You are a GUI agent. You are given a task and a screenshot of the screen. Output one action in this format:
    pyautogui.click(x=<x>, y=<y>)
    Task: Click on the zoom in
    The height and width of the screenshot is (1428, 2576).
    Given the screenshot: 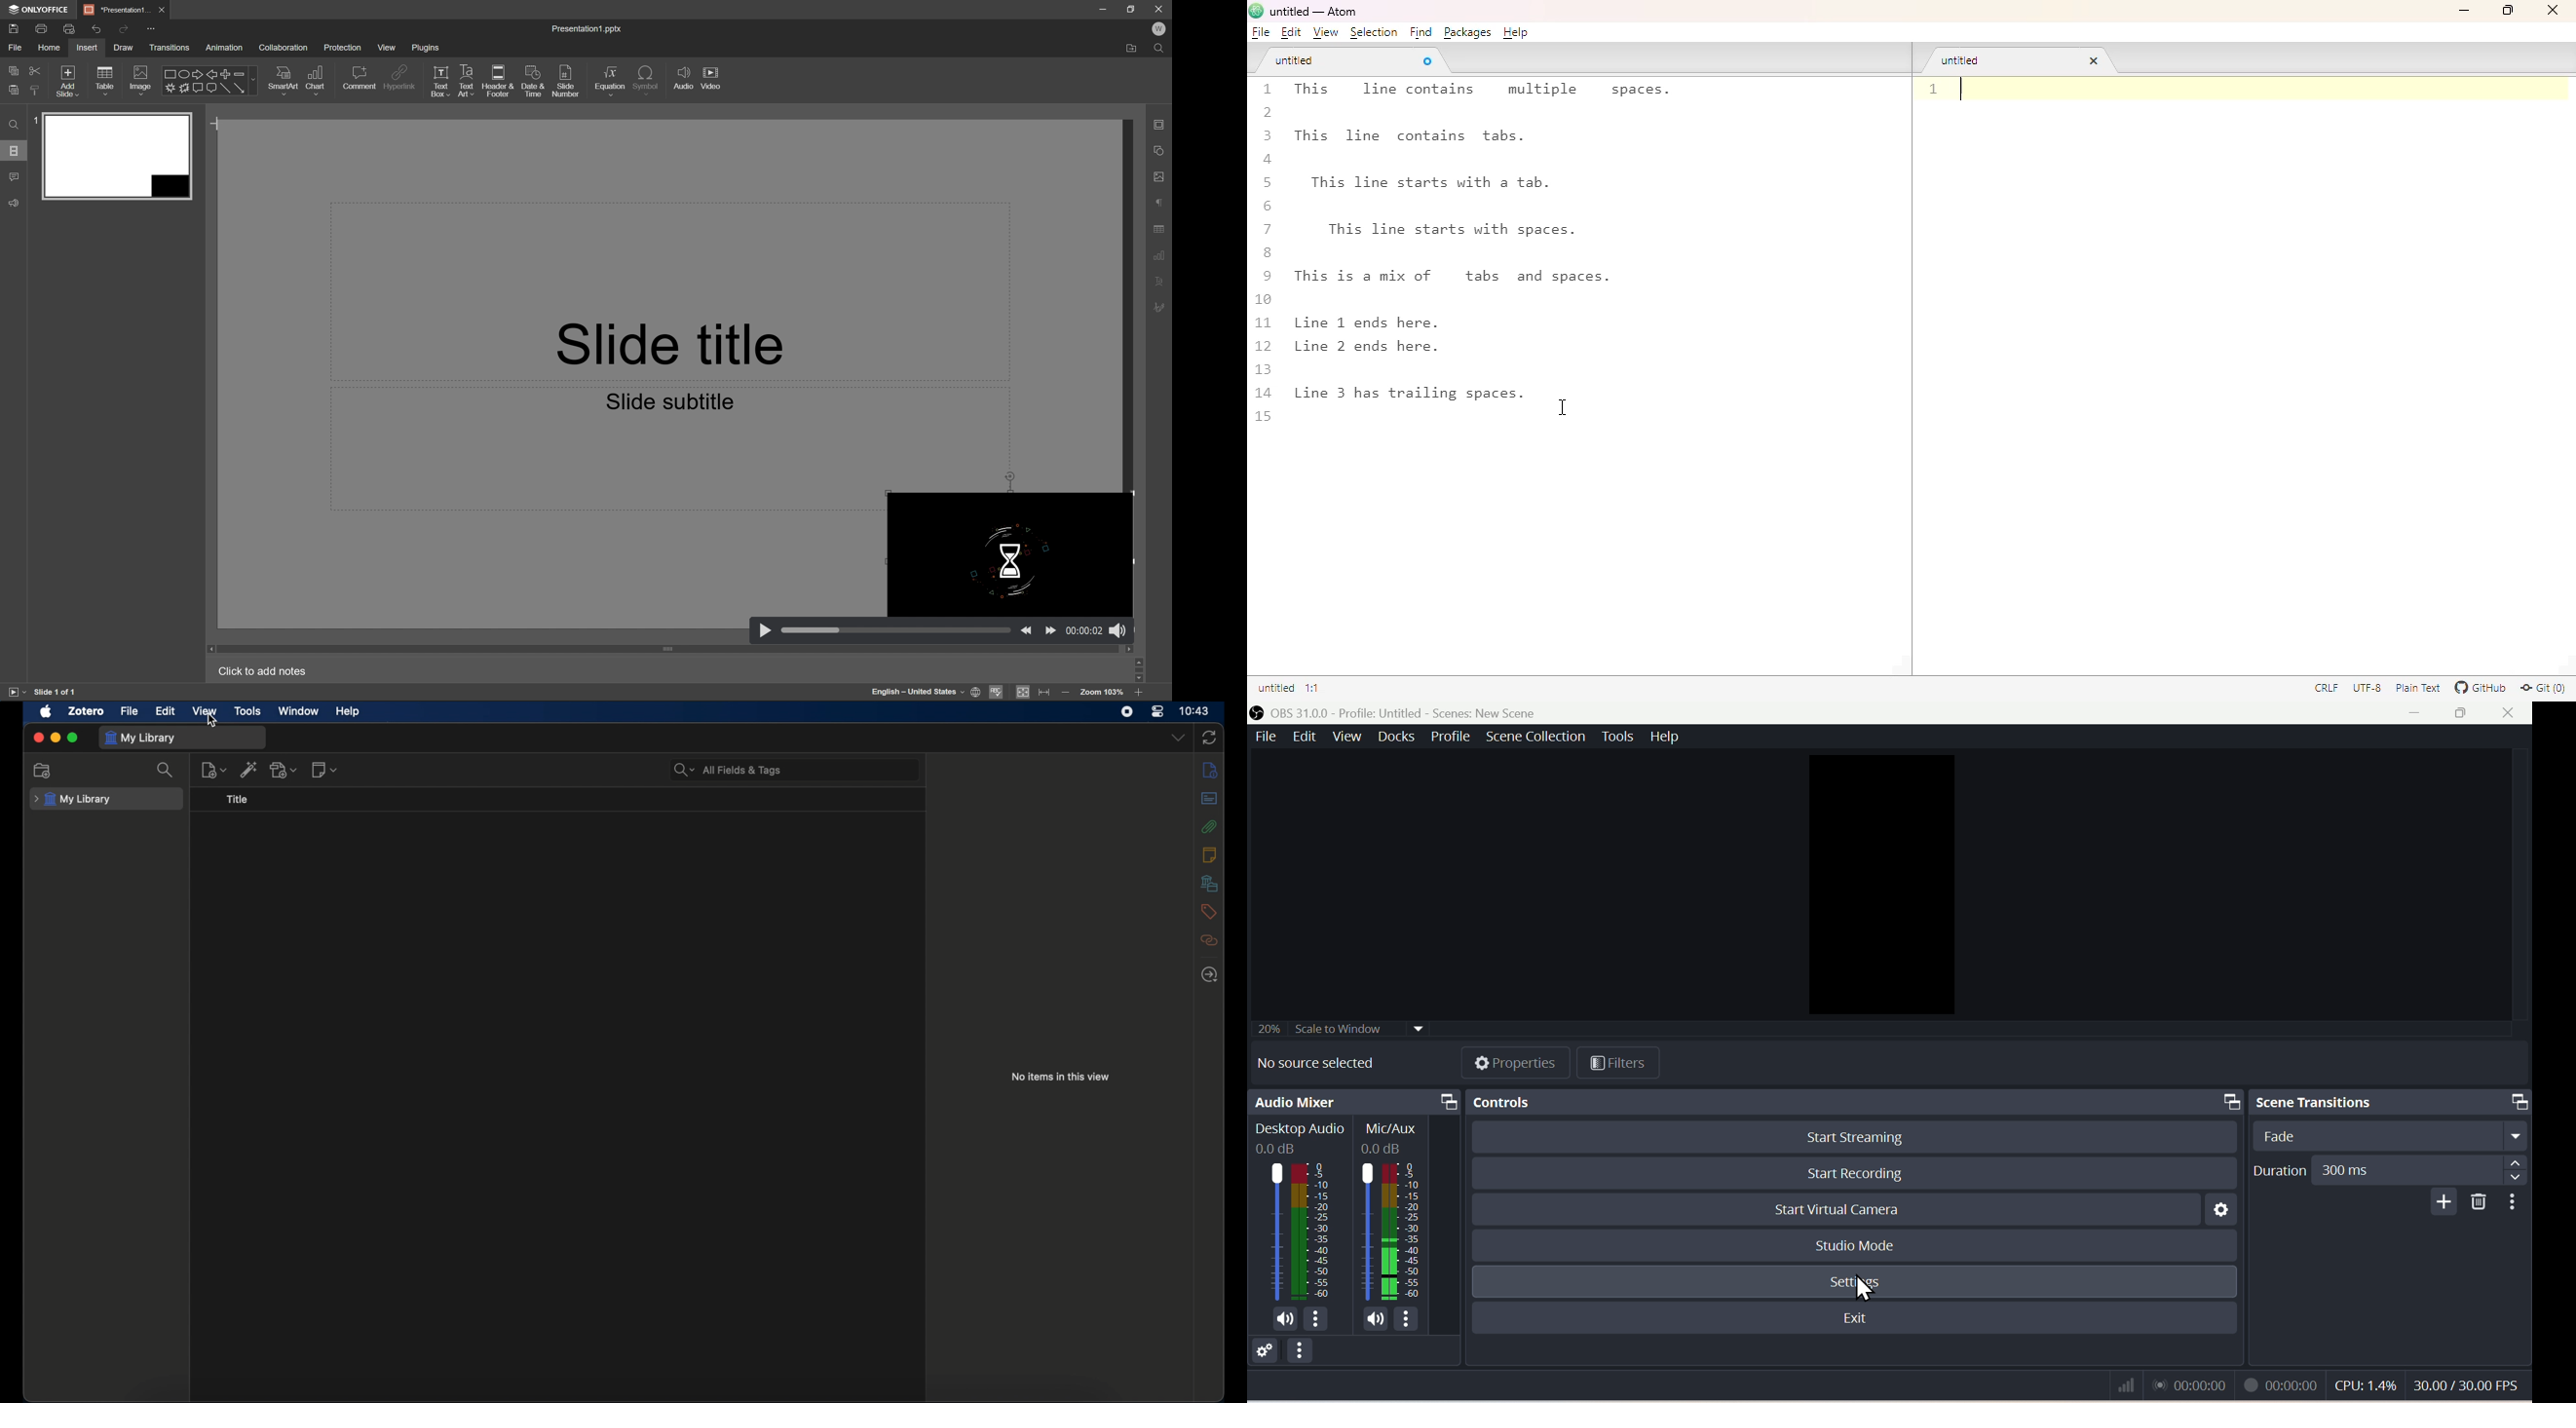 What is the action you would take?
    pyautogui.click(x=1066, y=693)
    